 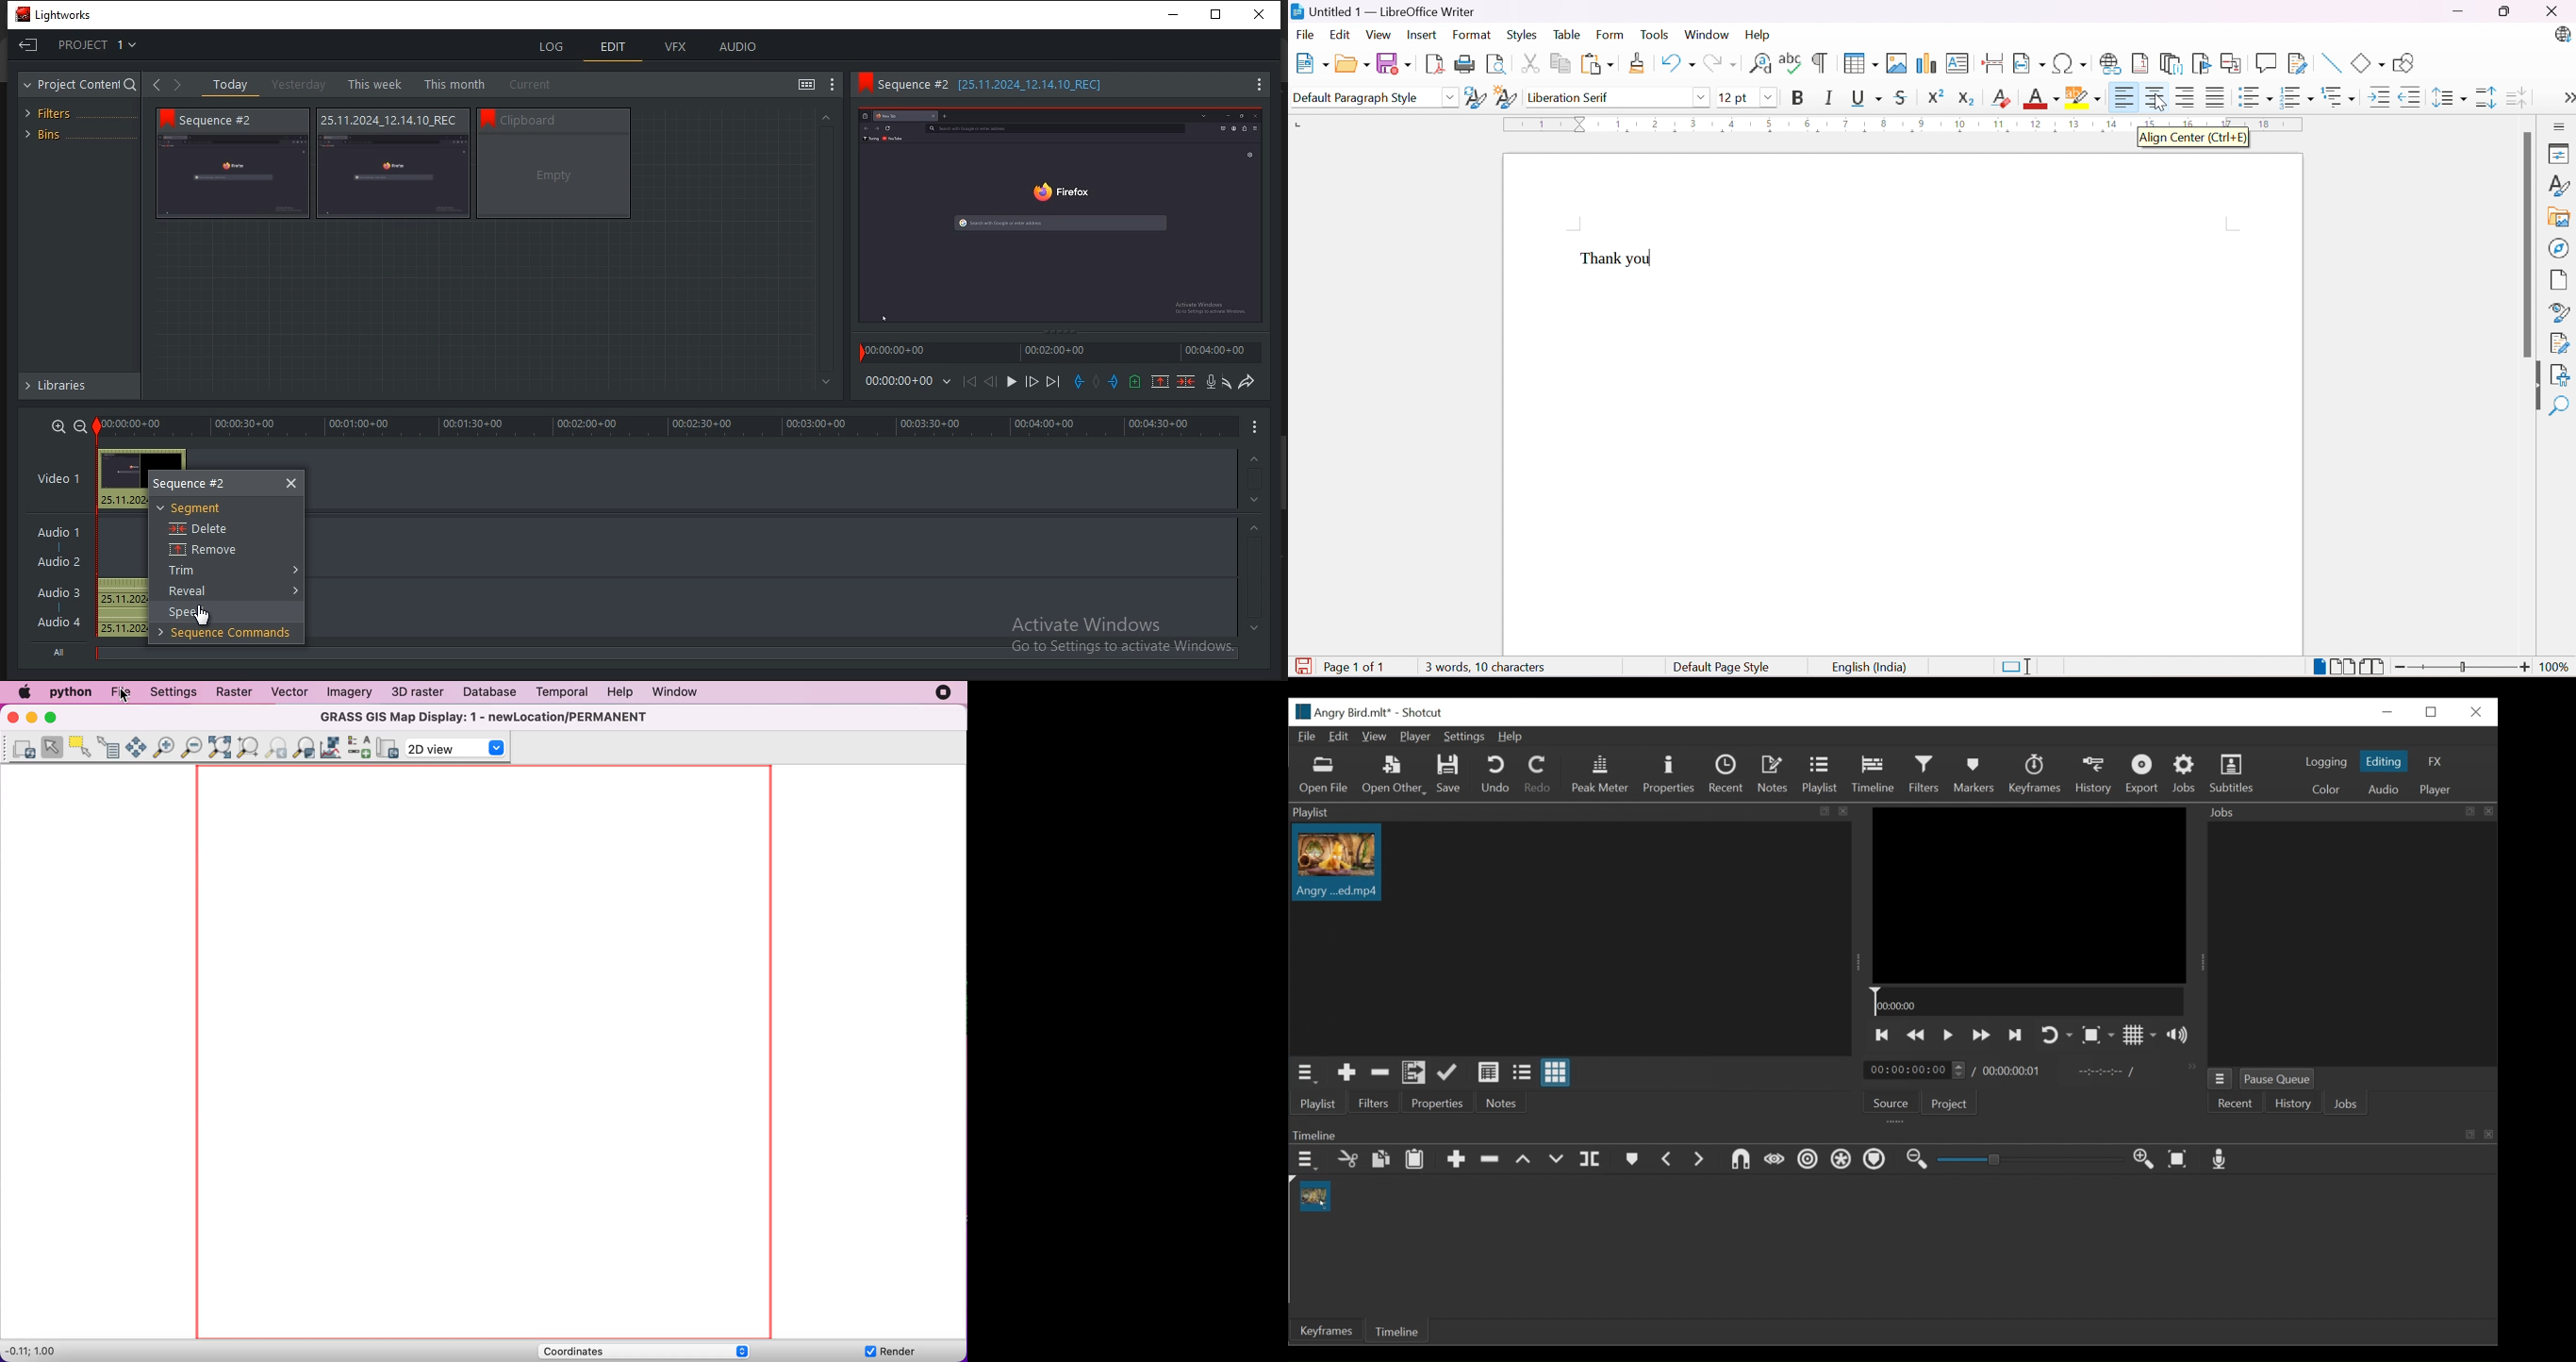 I want to click on Subscript, so click(x=1966, y=99).